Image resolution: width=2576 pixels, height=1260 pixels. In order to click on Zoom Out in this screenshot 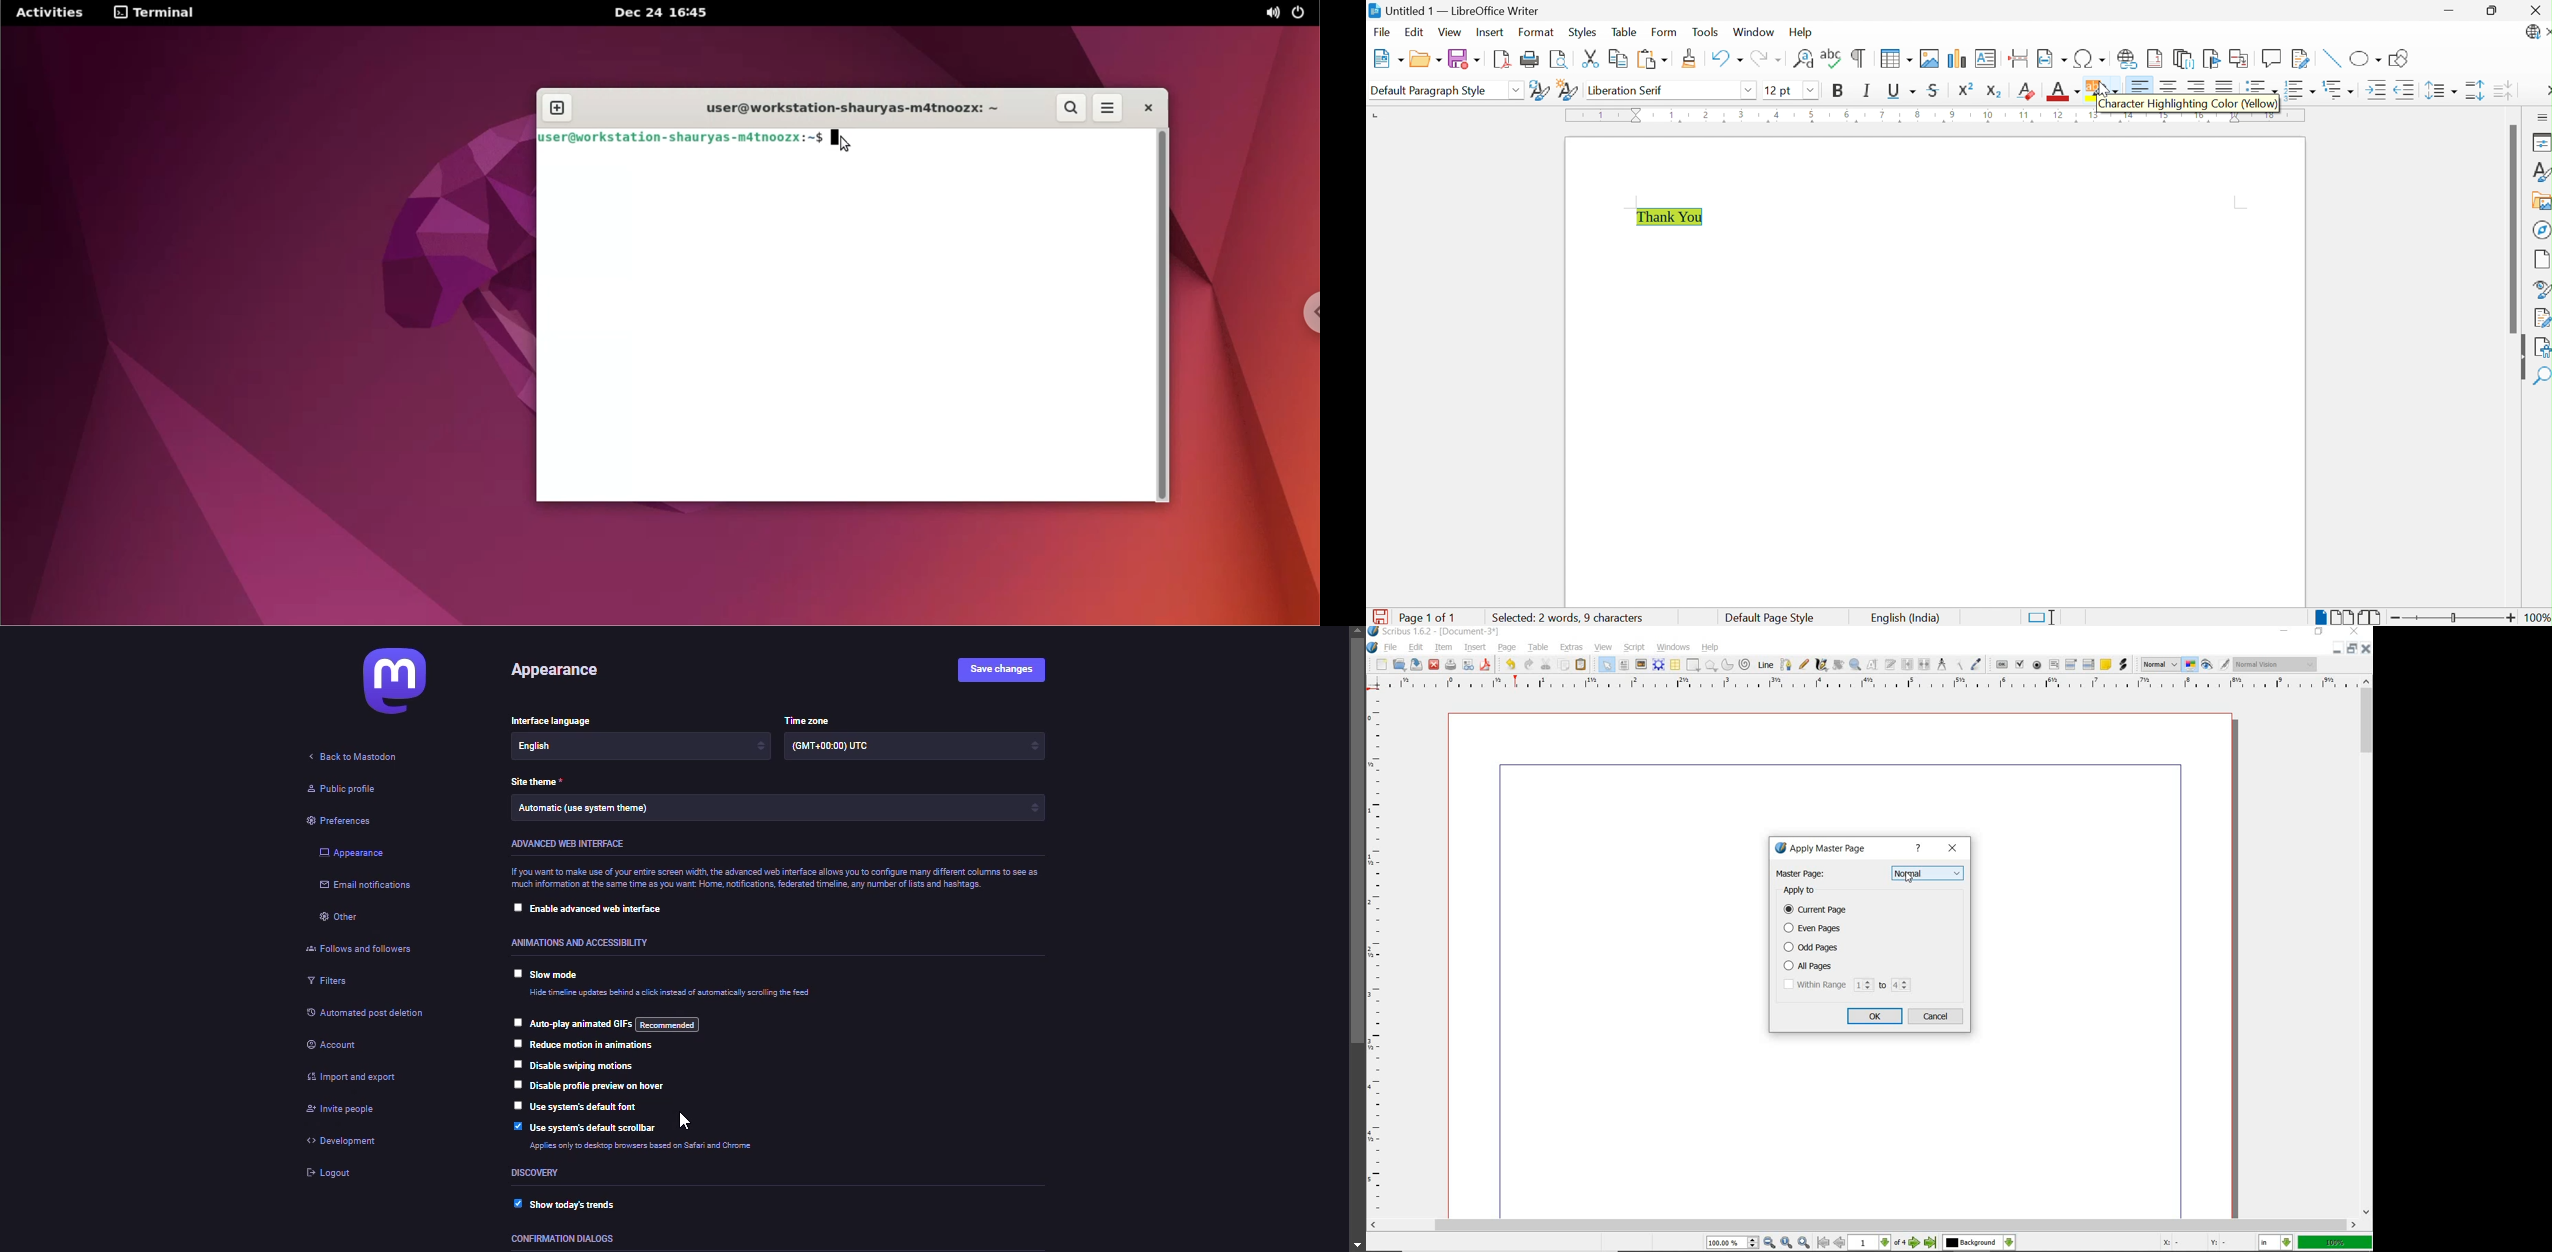, I will do `click(2396, 619)`.